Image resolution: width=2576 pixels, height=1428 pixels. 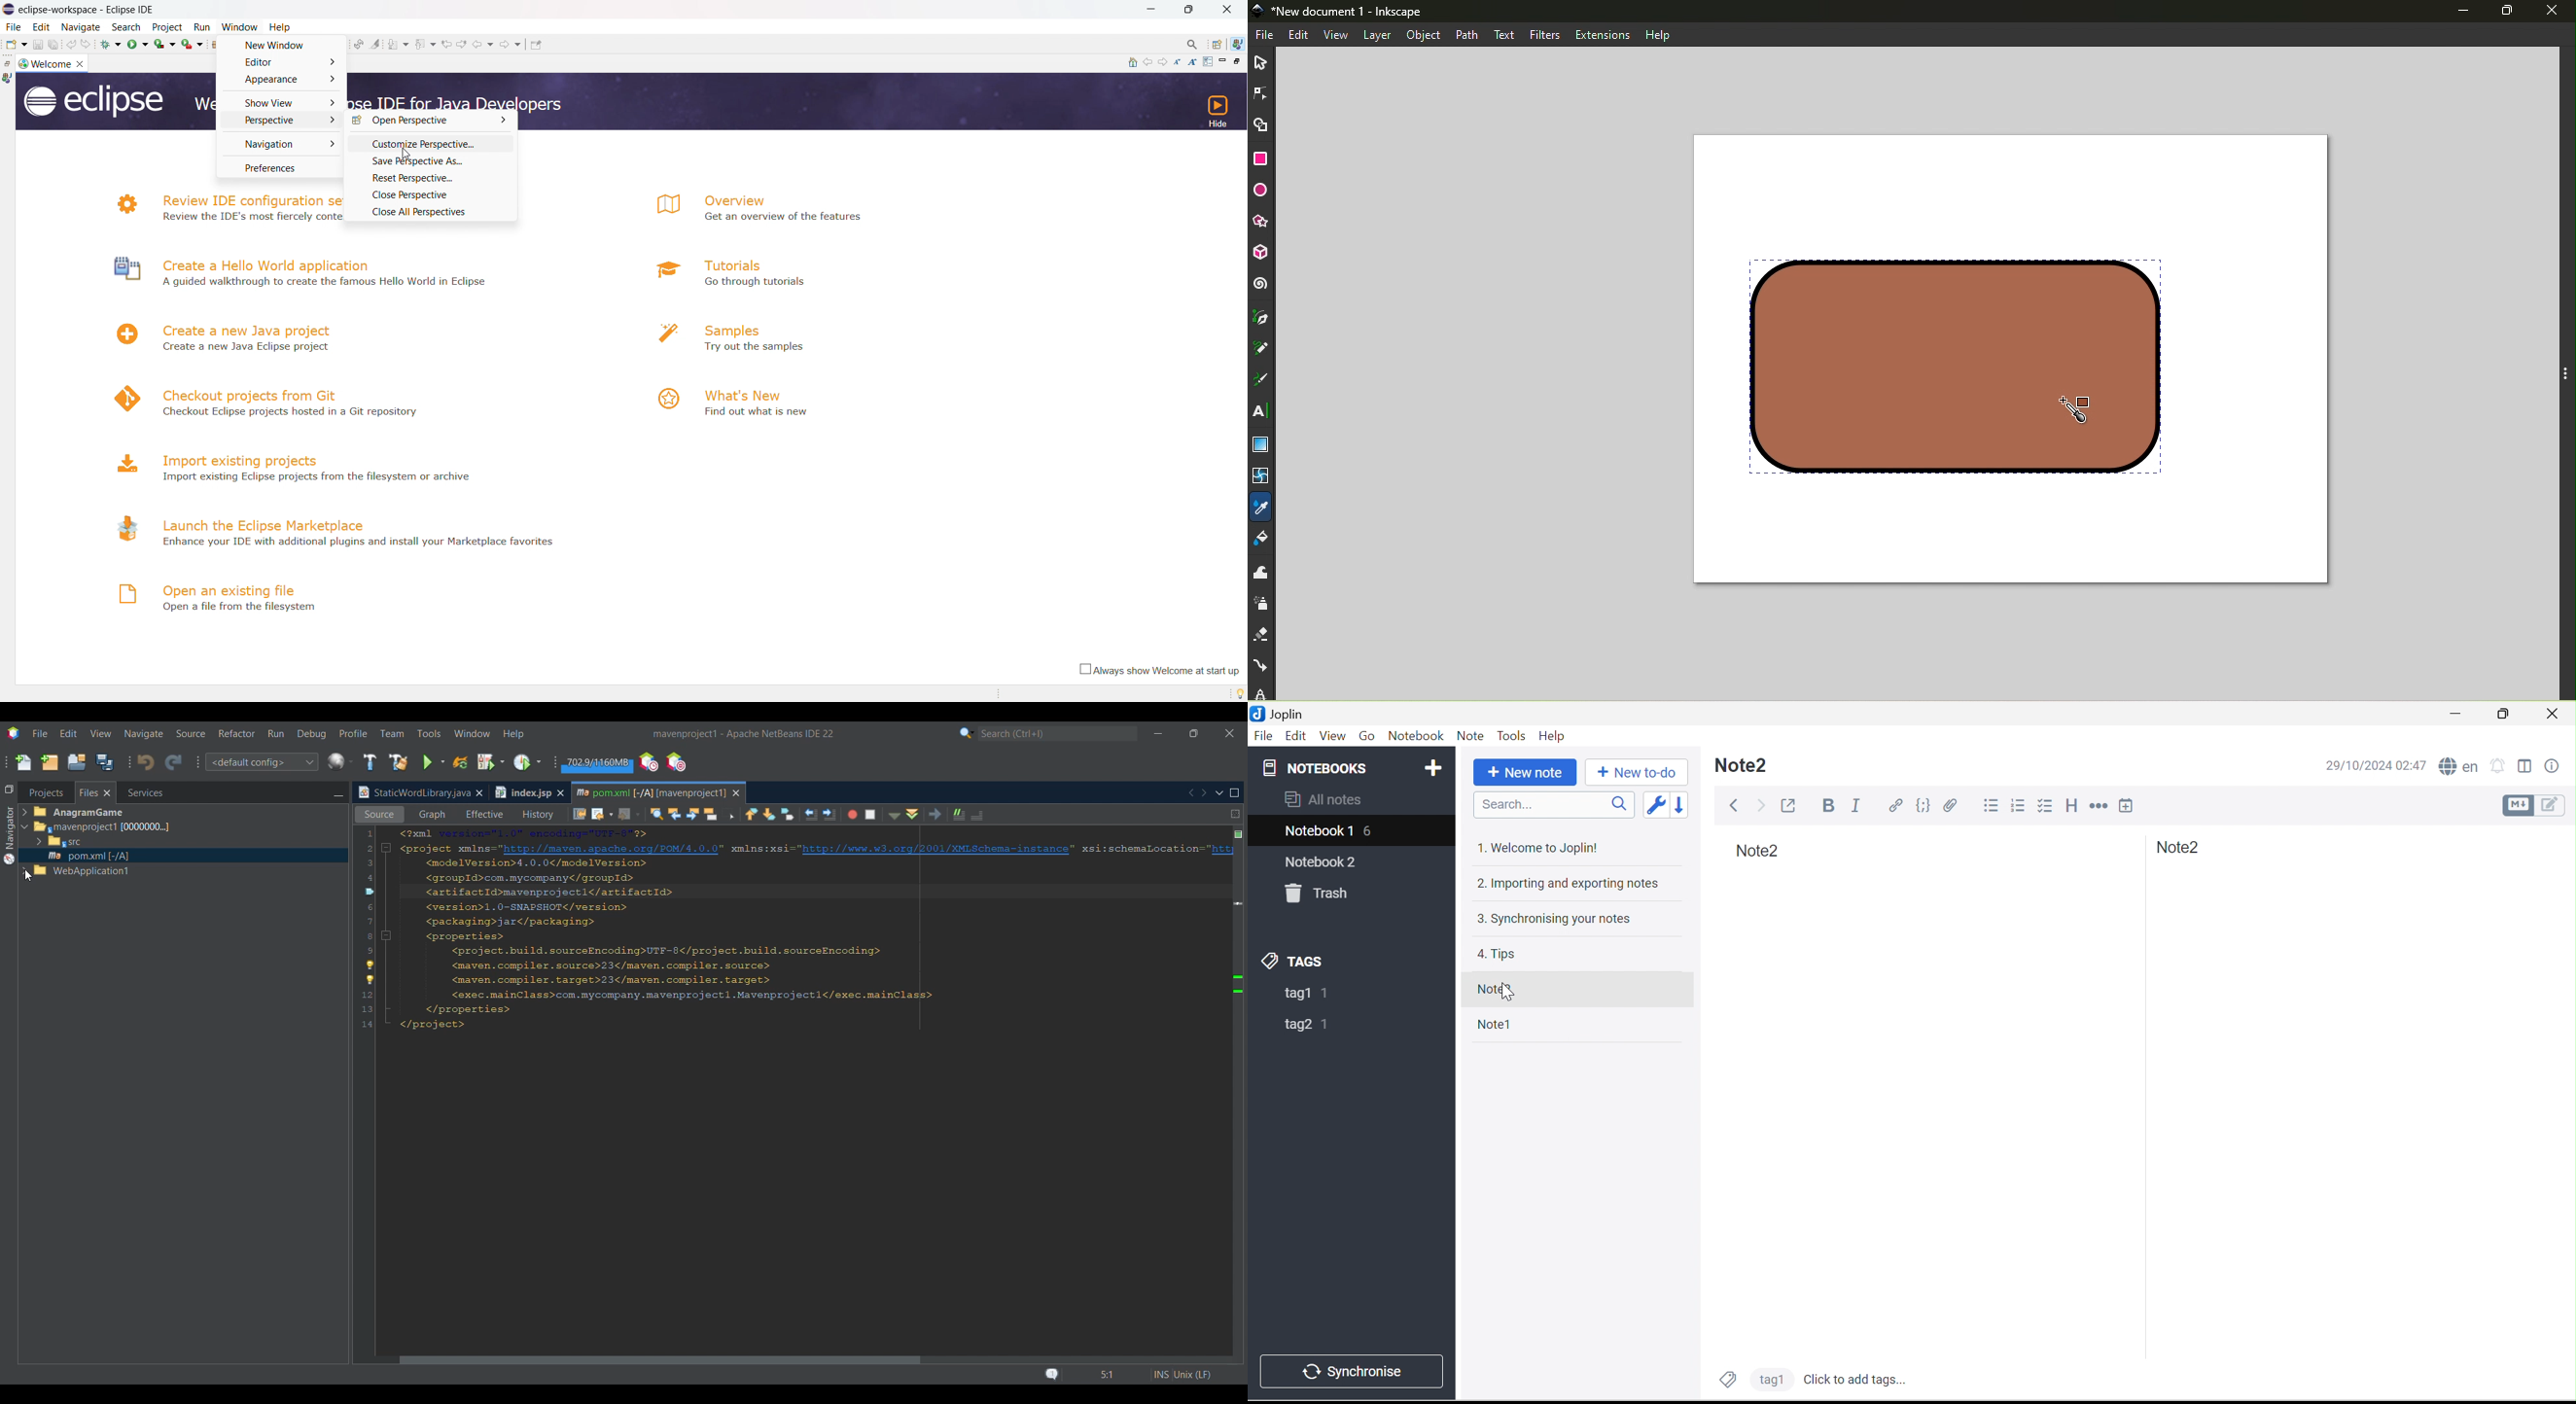 I want to click on debug, so click(x=110, y=44).